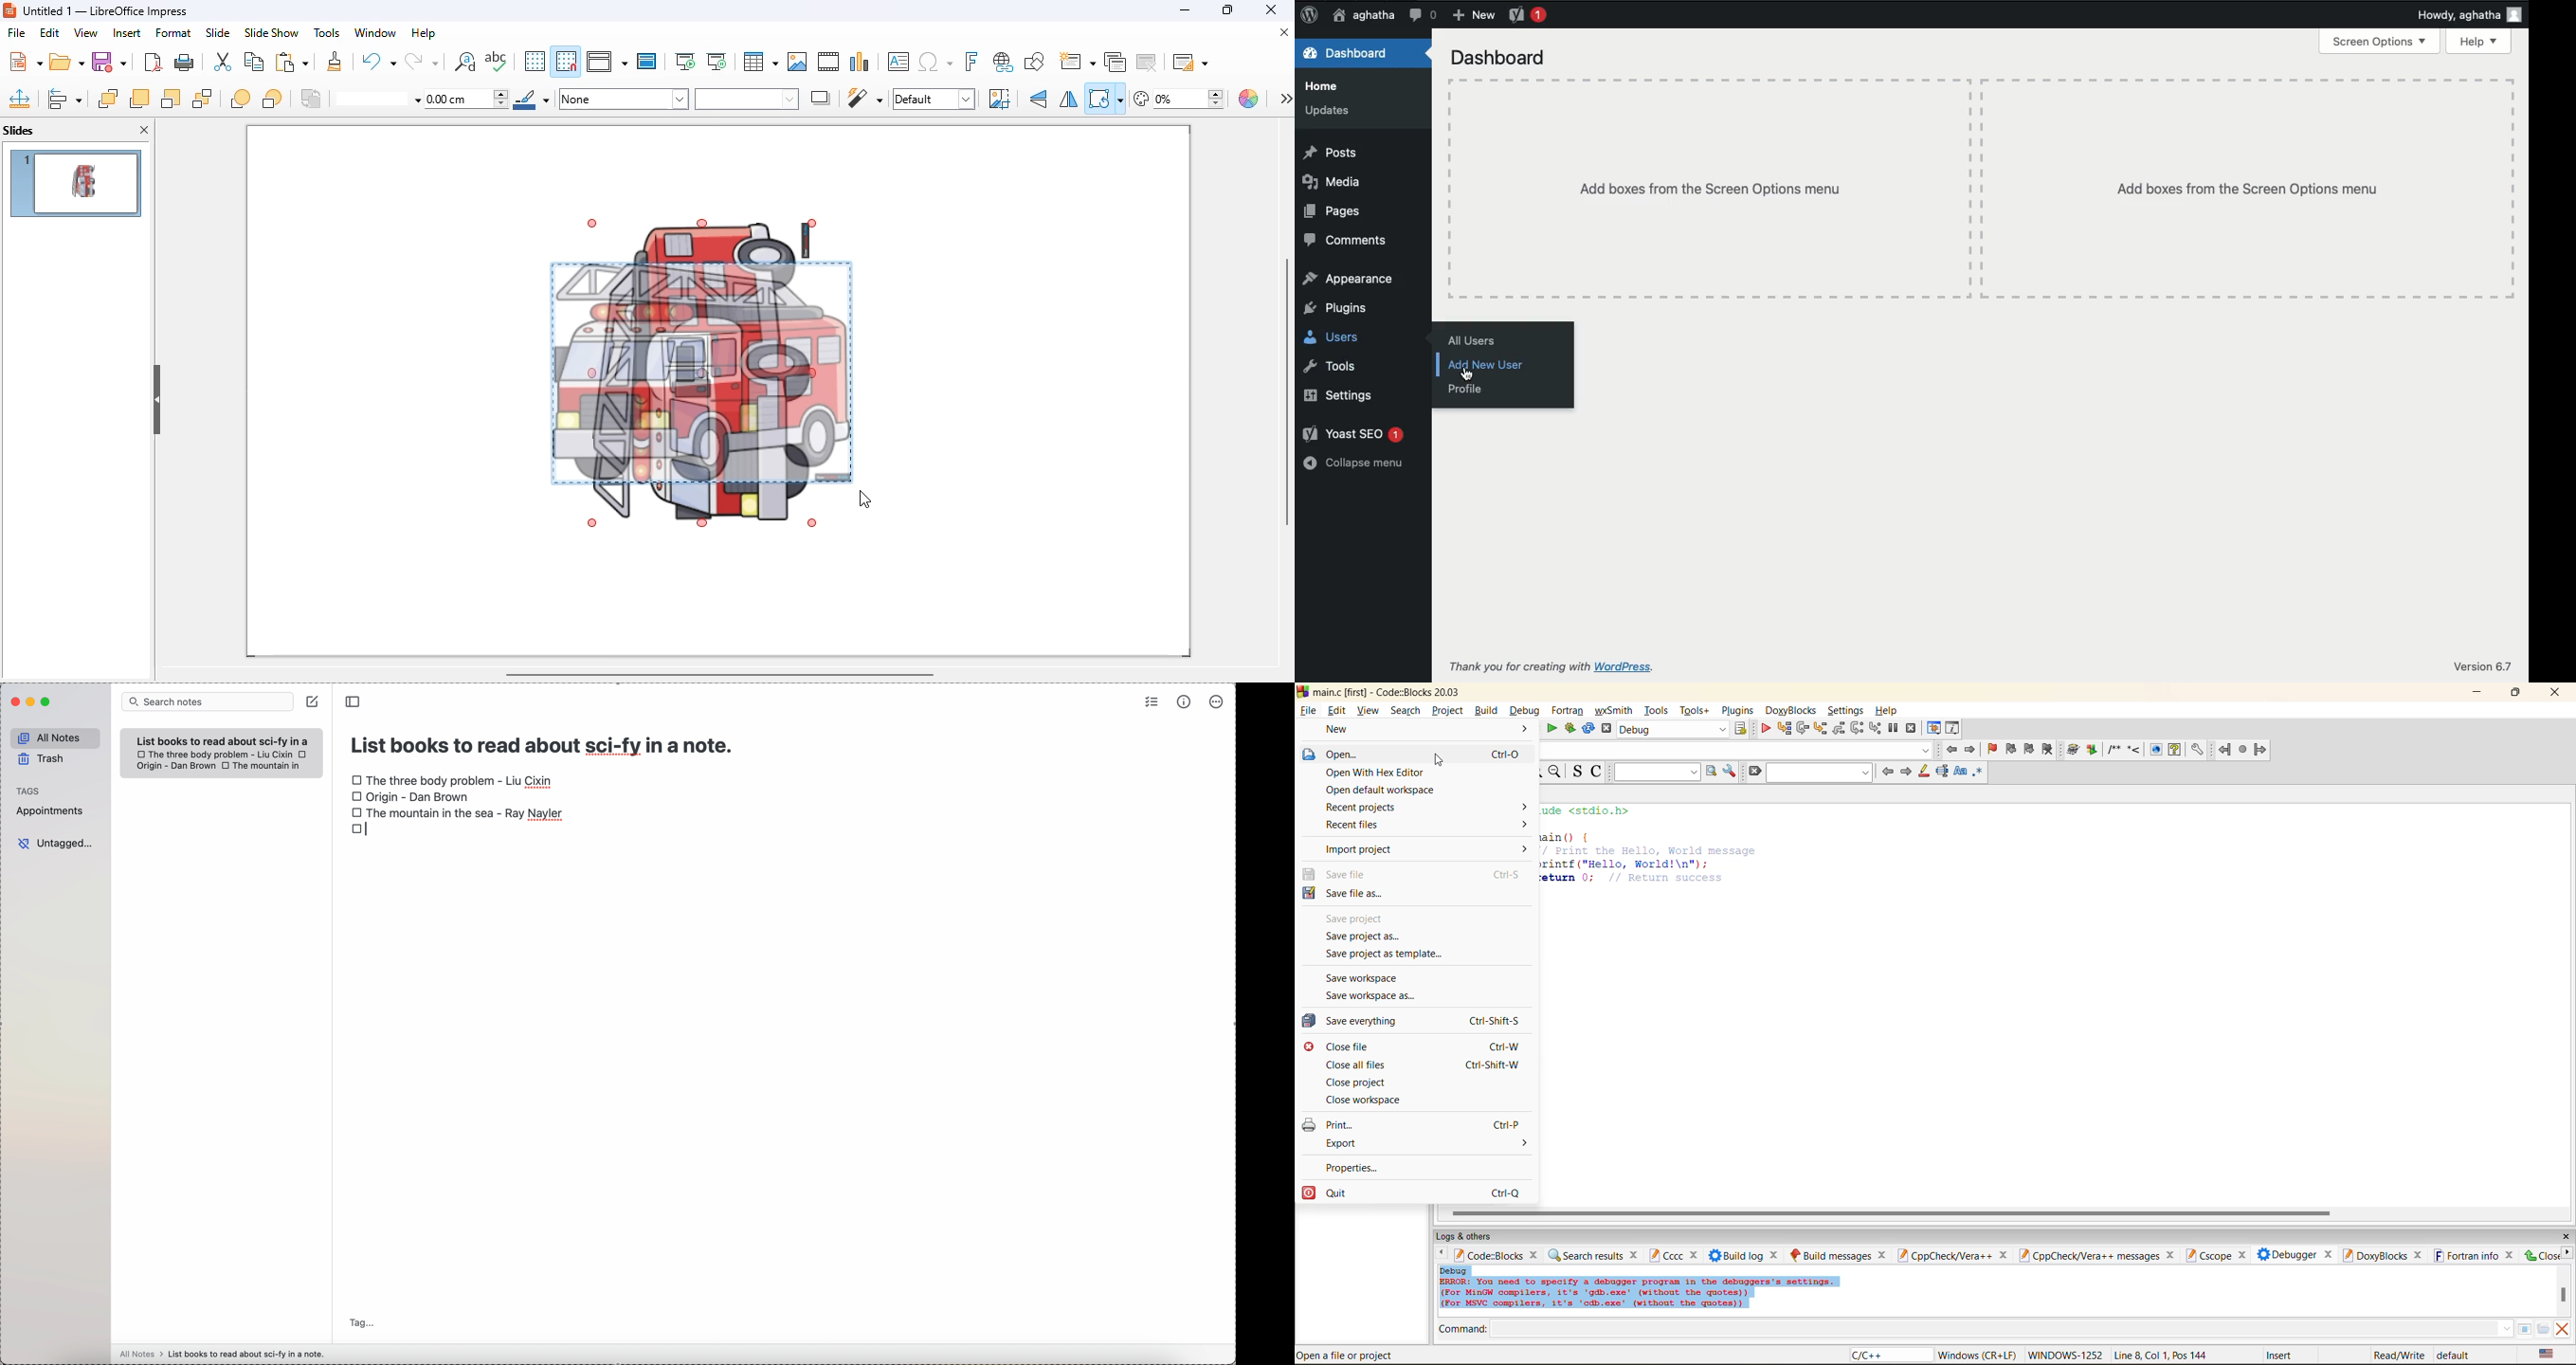  I want to click on cut, so click(223, 62).